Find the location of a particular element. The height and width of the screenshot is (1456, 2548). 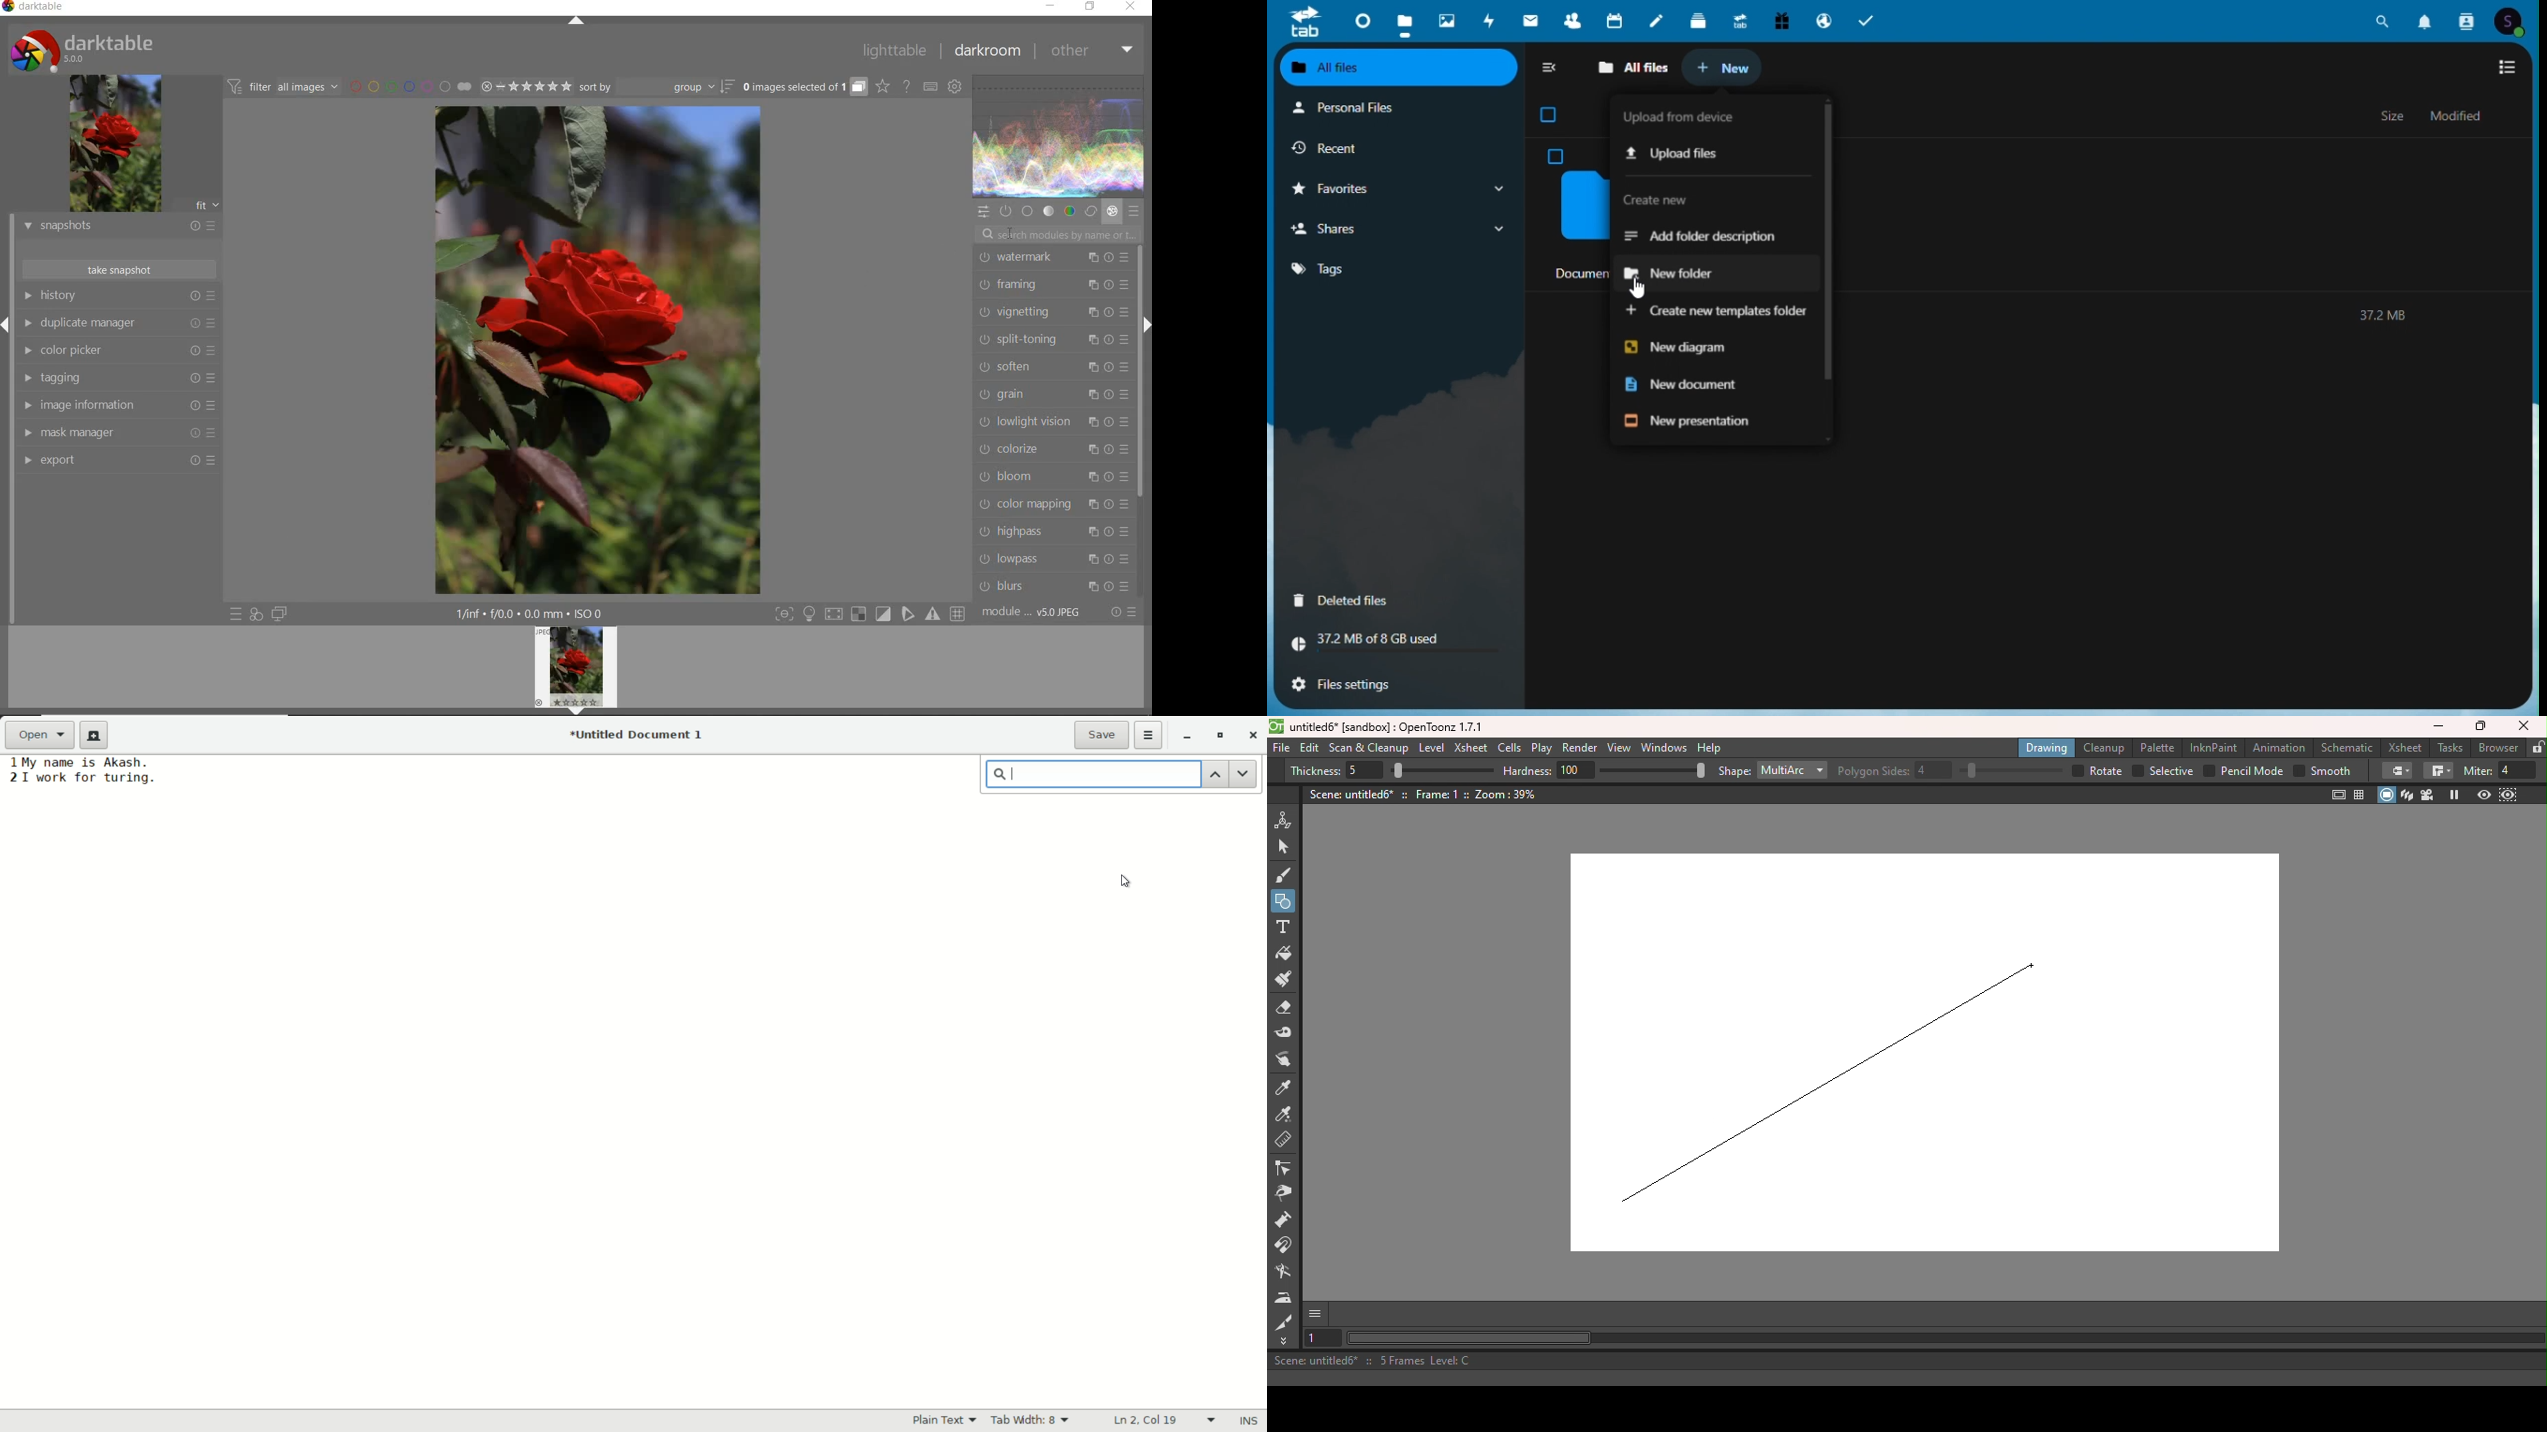

Miter is located at coordinates (2500, 771).